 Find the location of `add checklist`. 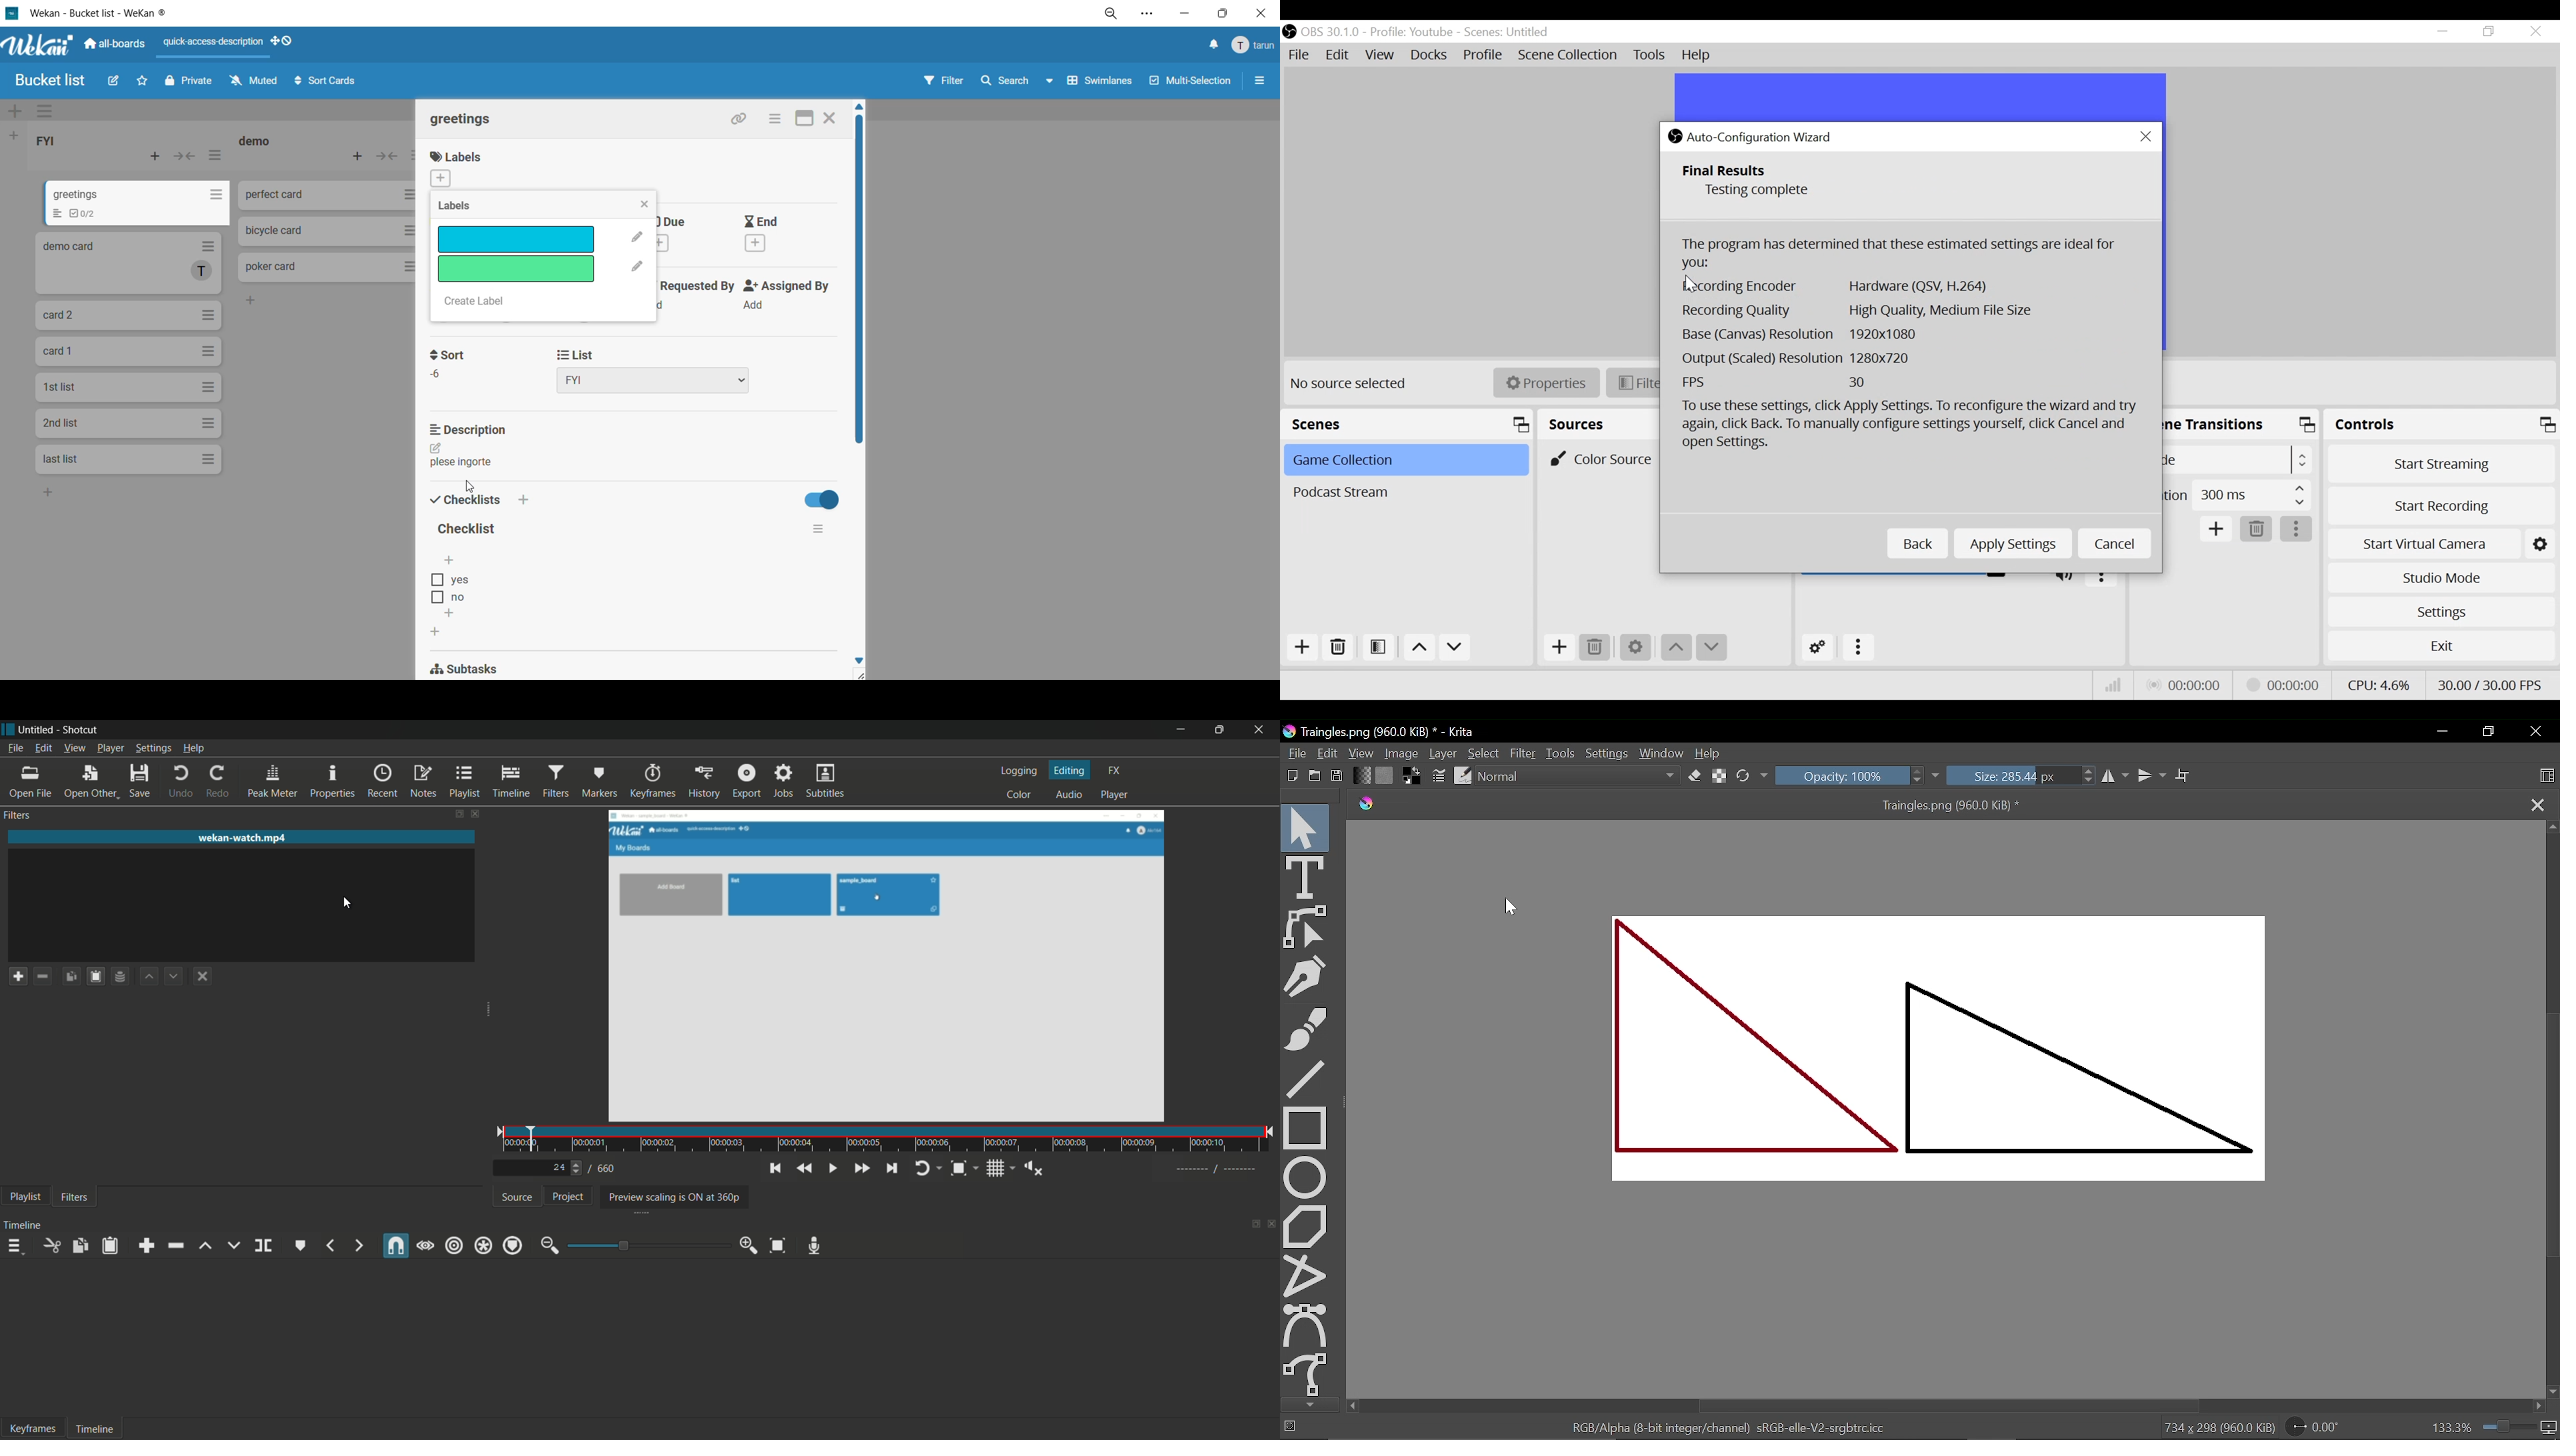

add checklist is located at coordinates (524, 501).